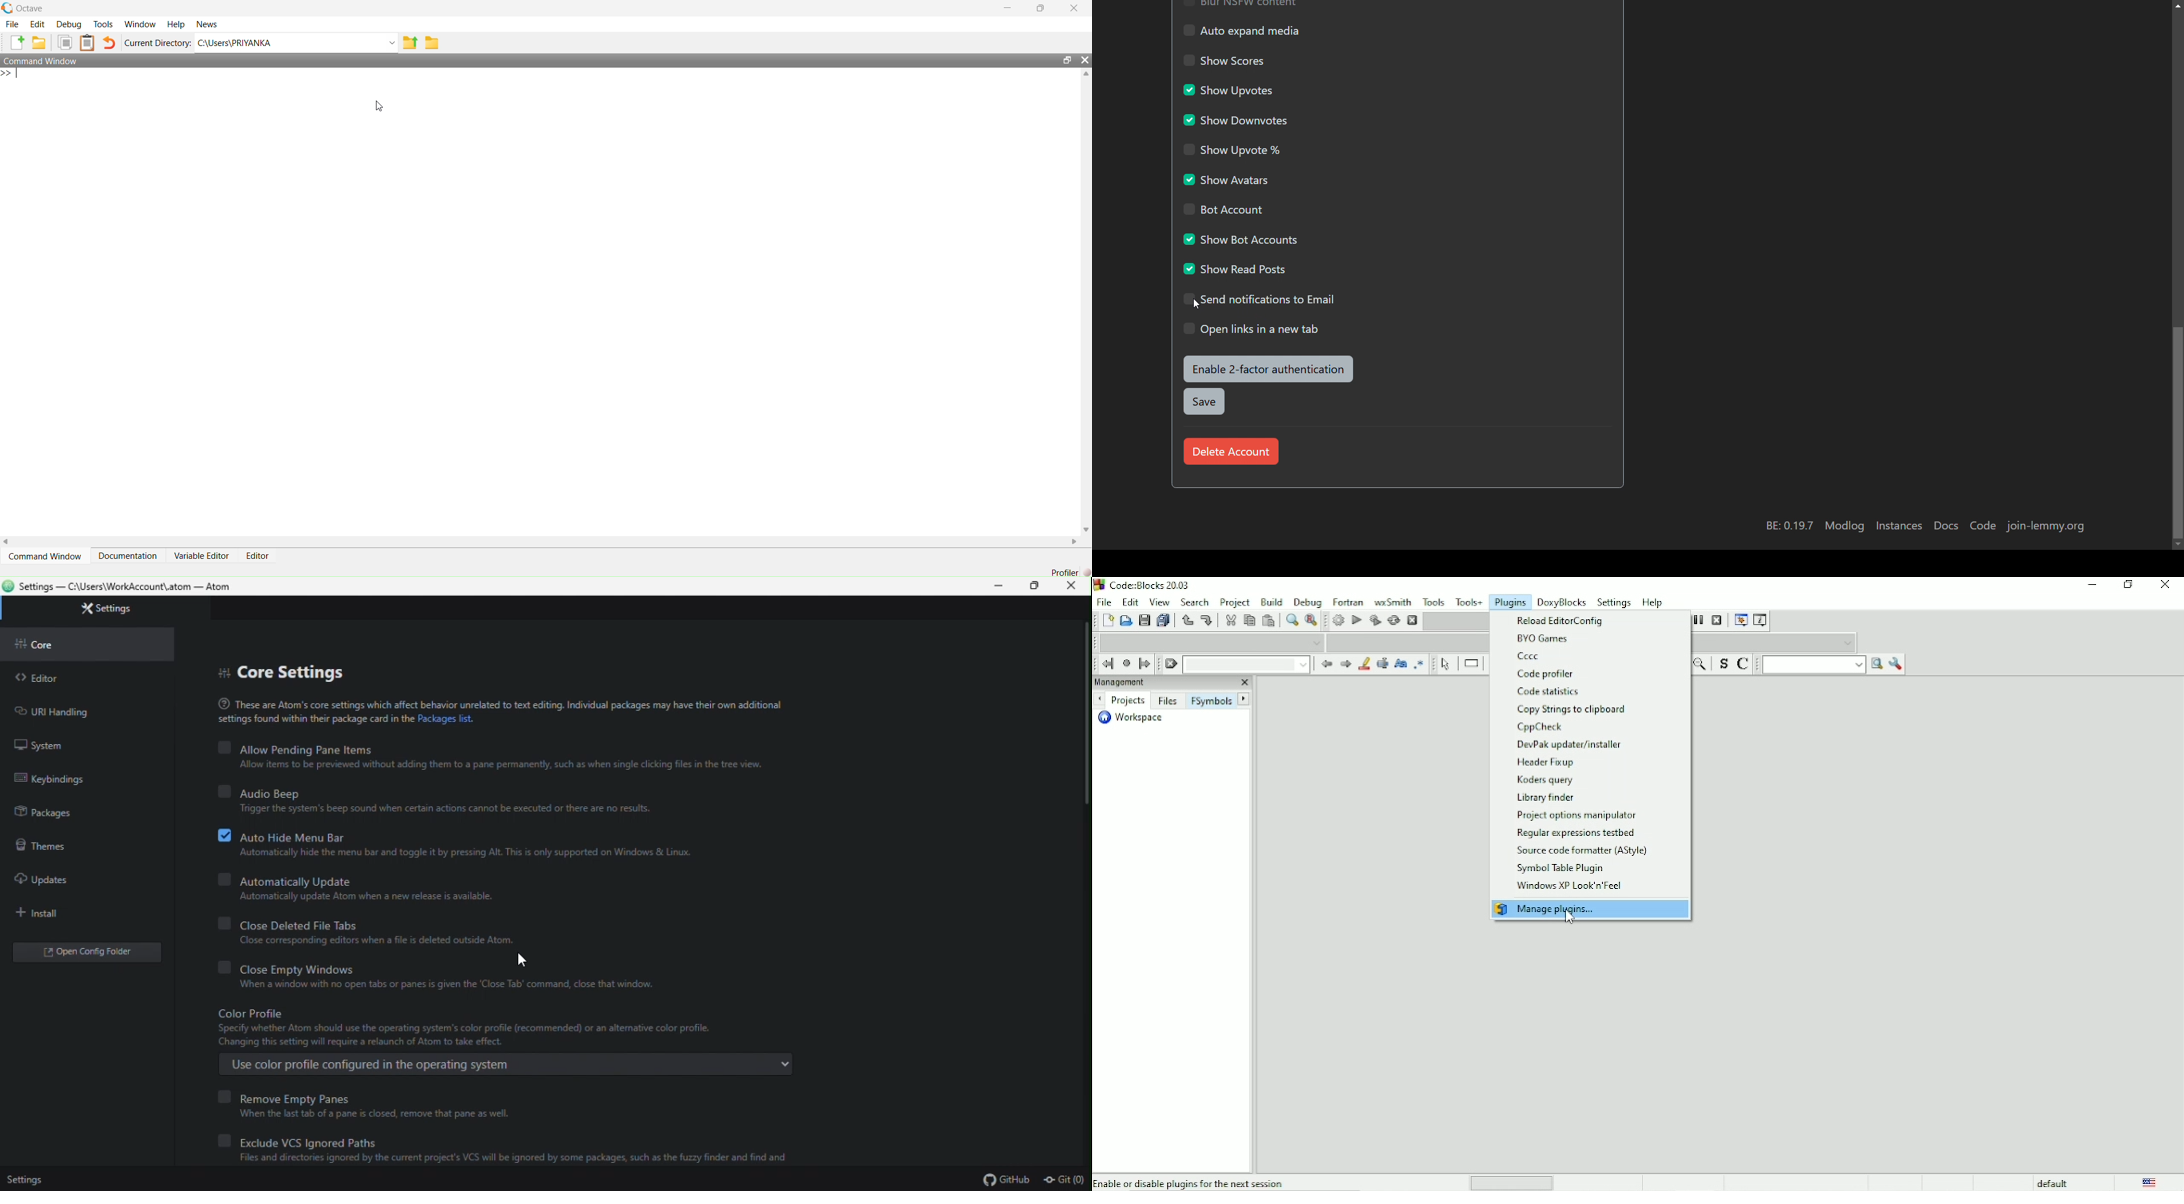  Describe the element at coordinates (1510, 600) in the screenshot. I see `Plugins` at that location.